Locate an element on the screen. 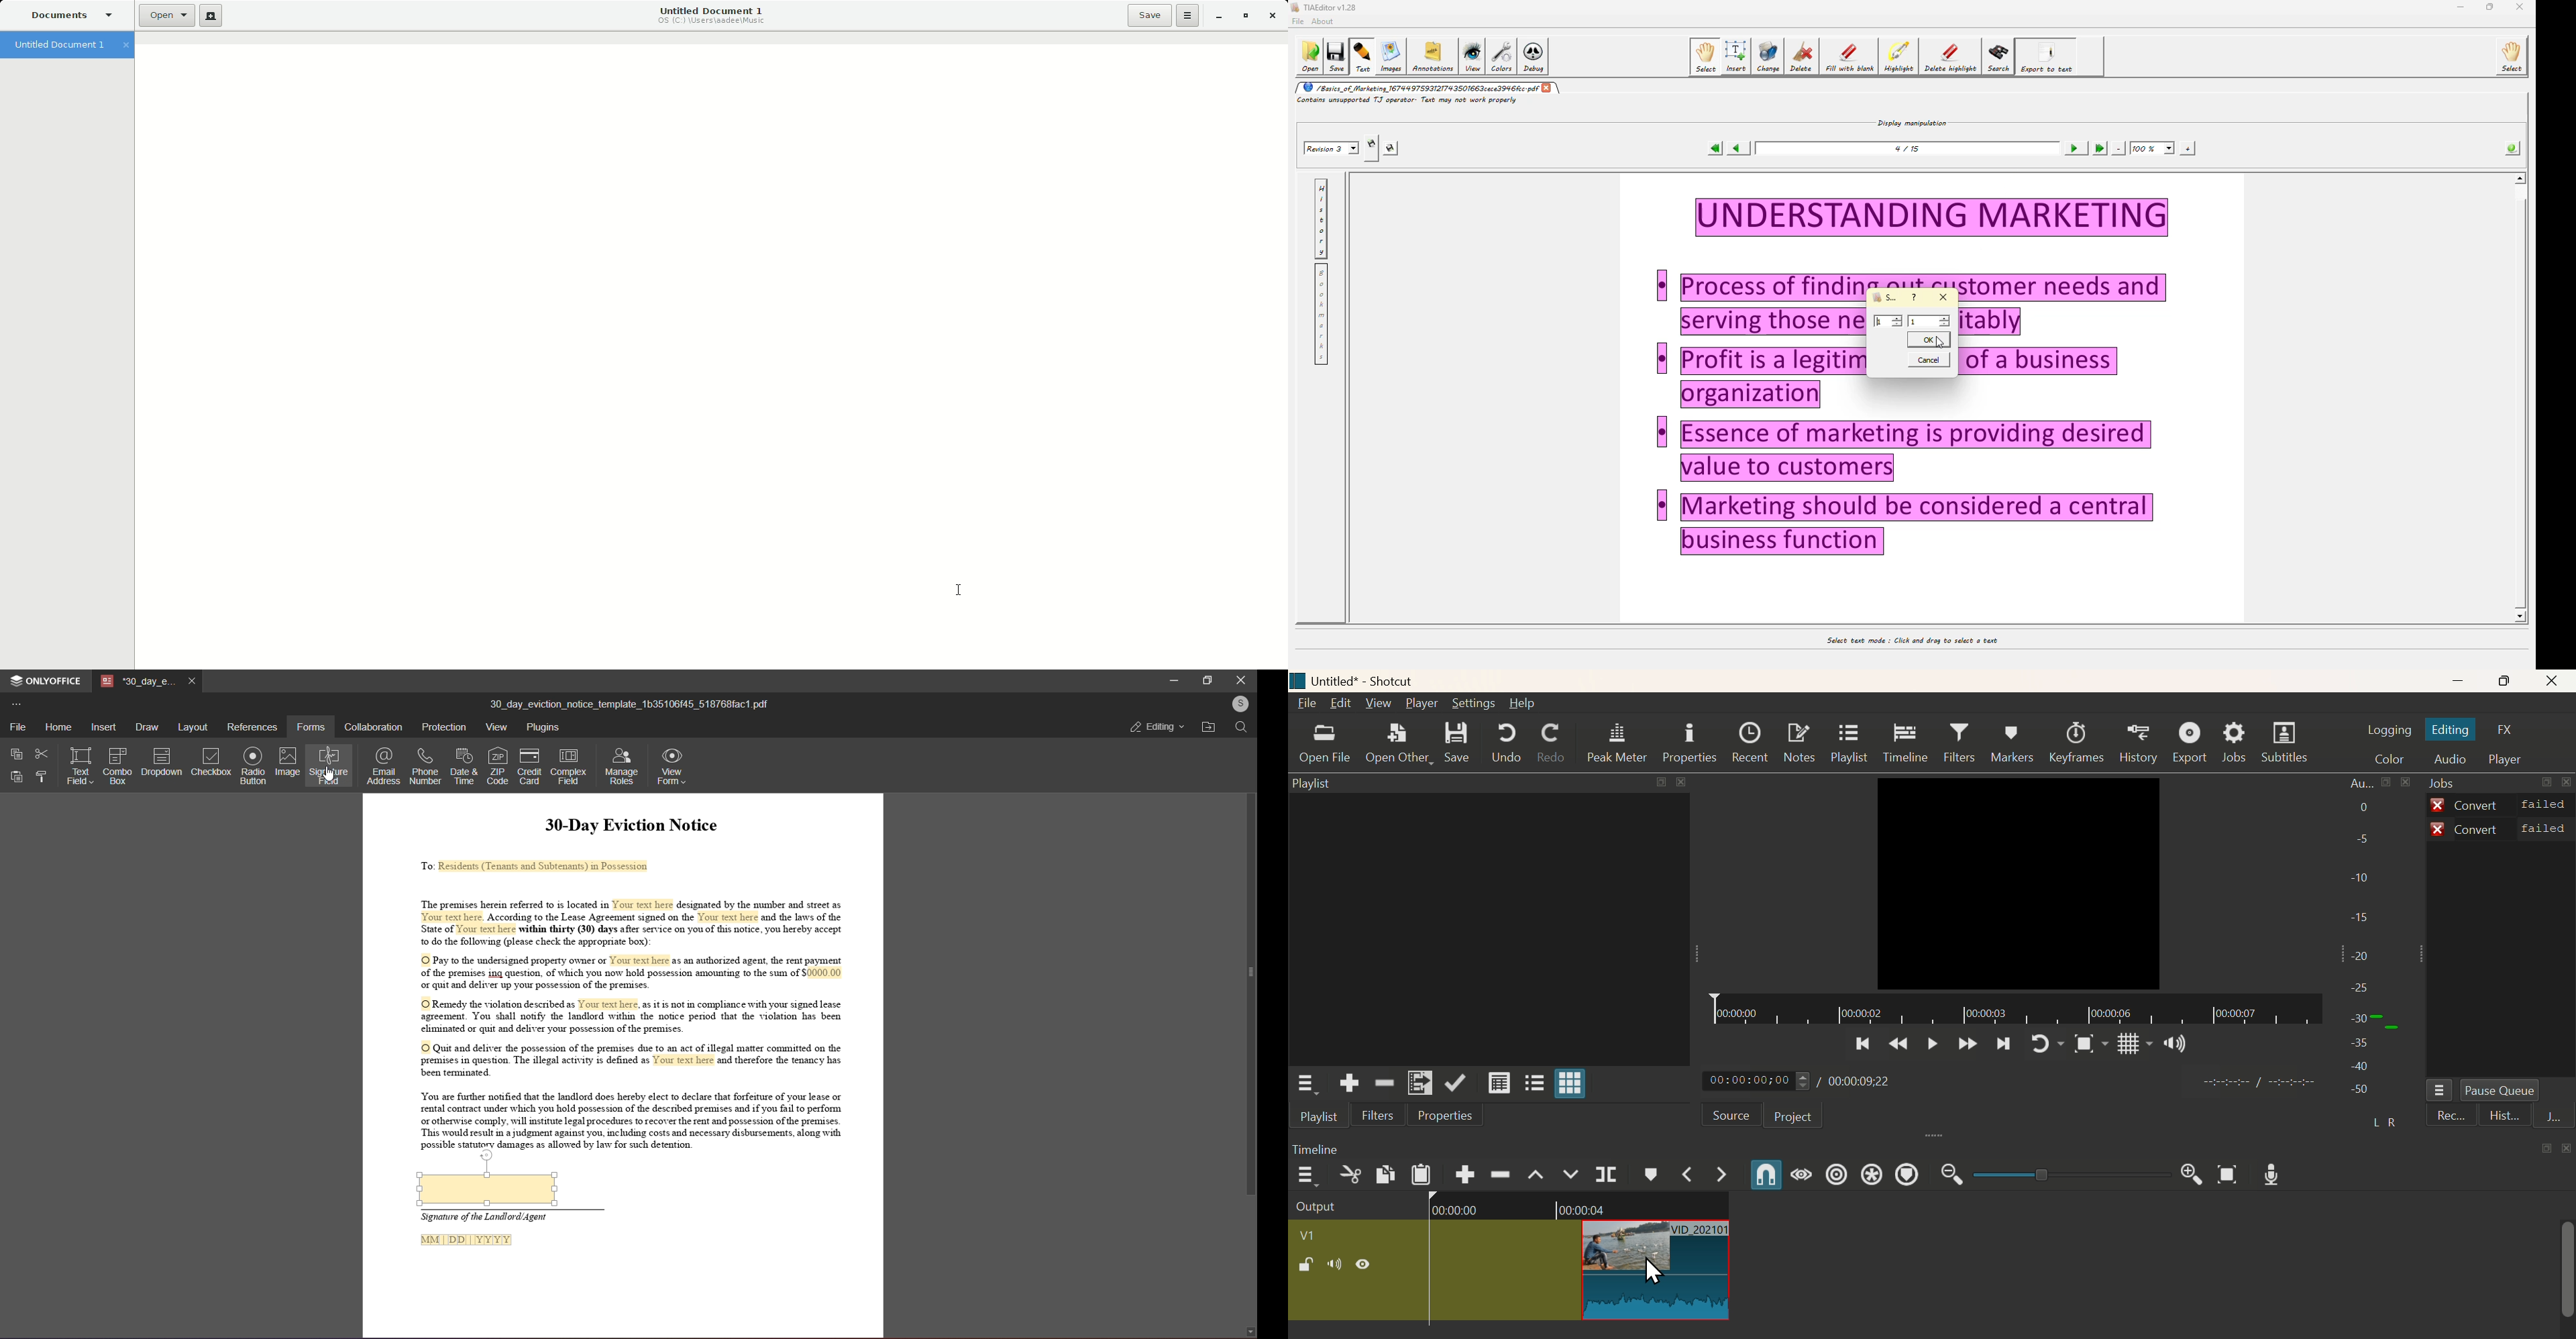 This screenshot has width=2576, height=1344. Keeyframes is located at coordinates (2079, 743).